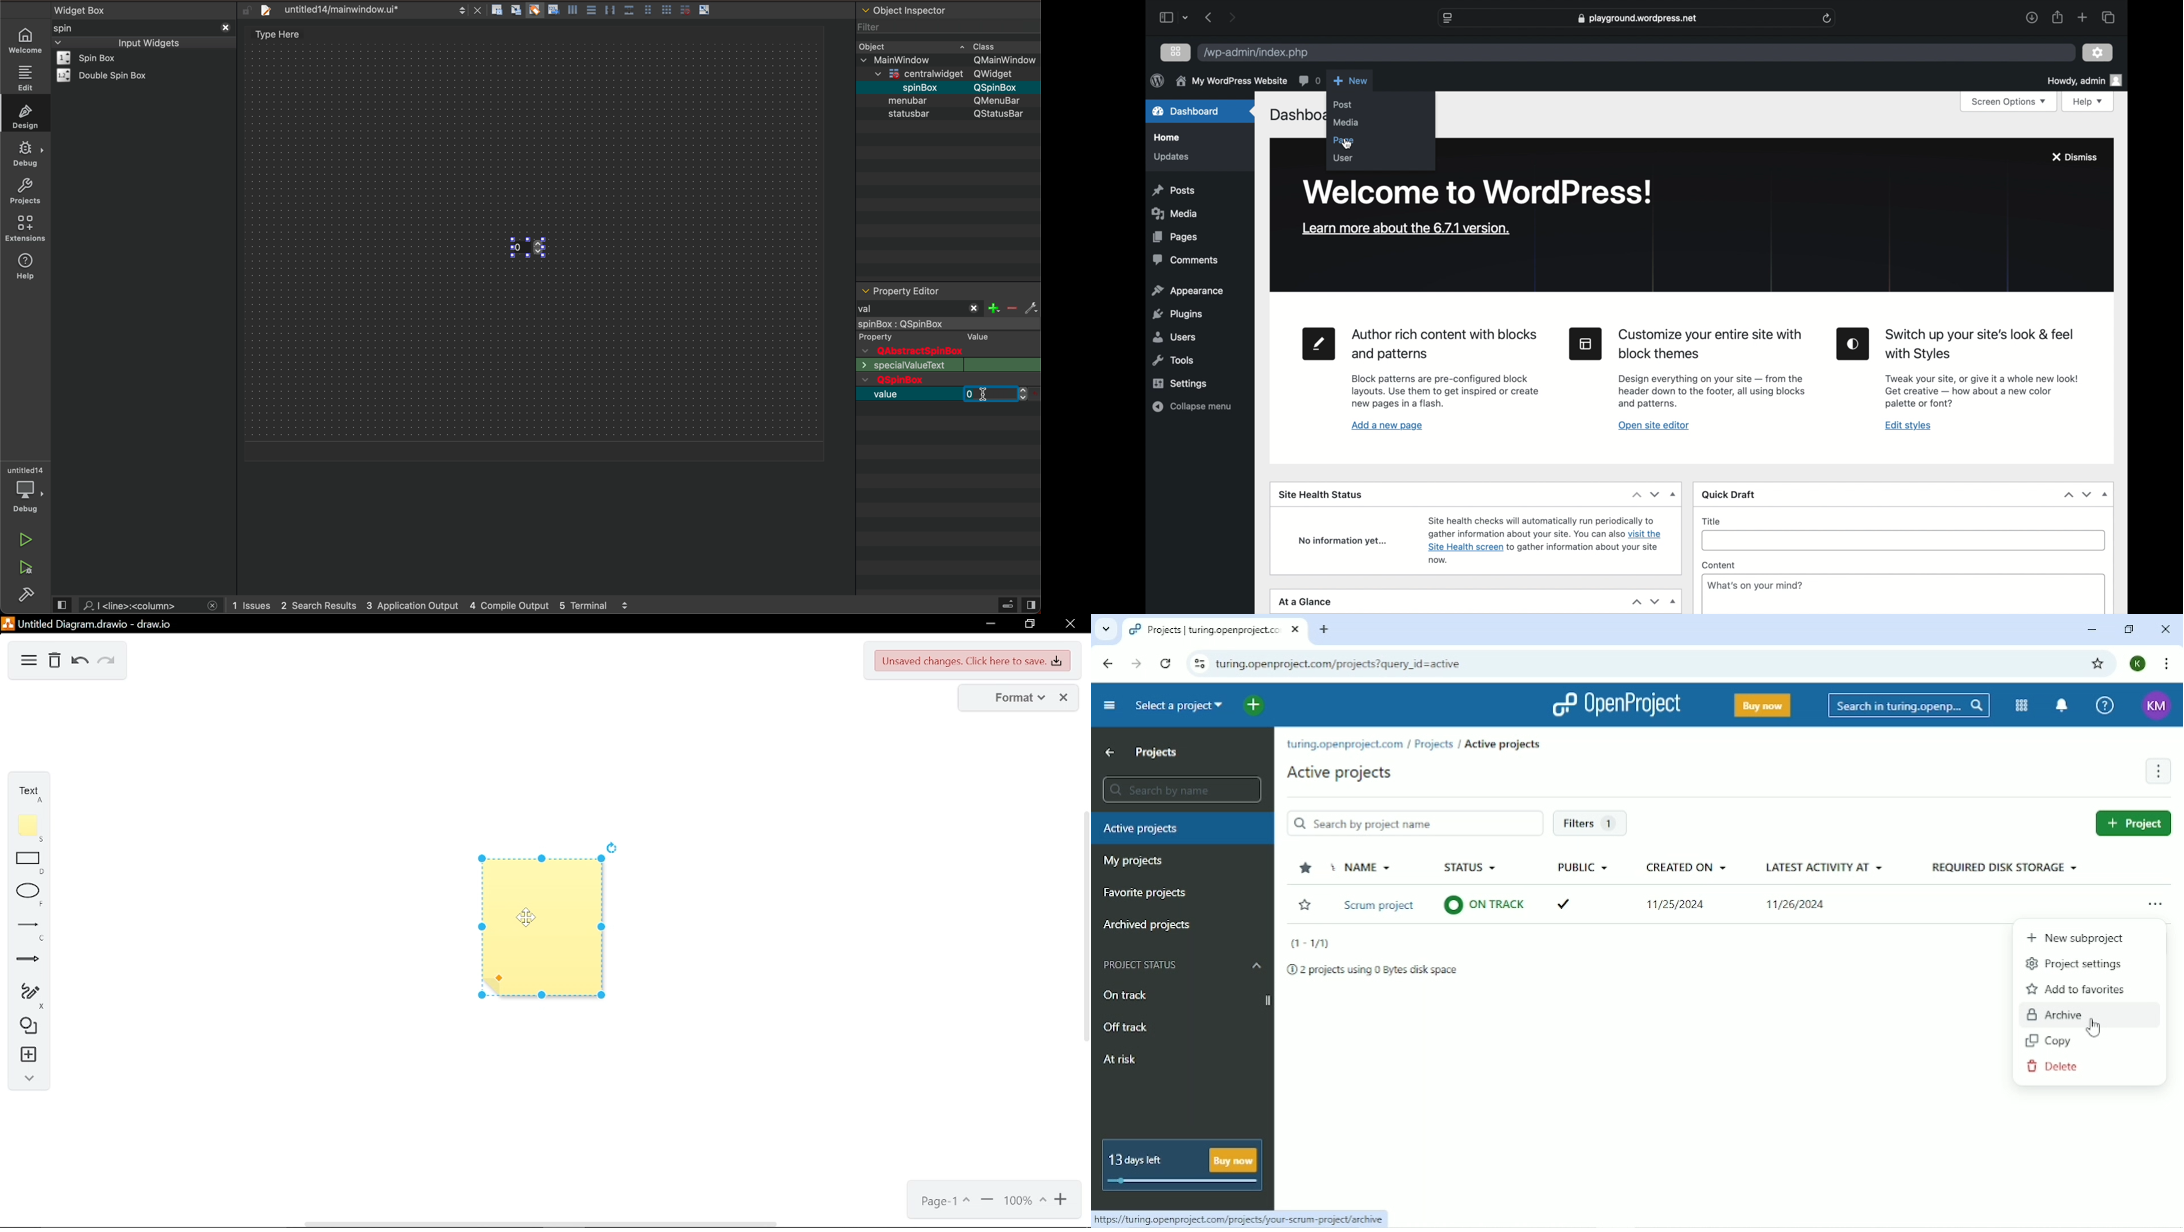 This screenshot has height=1232, width=2184. Describe the element at coordinates (77, 662) in the screenshot. I see `undo` at that location.